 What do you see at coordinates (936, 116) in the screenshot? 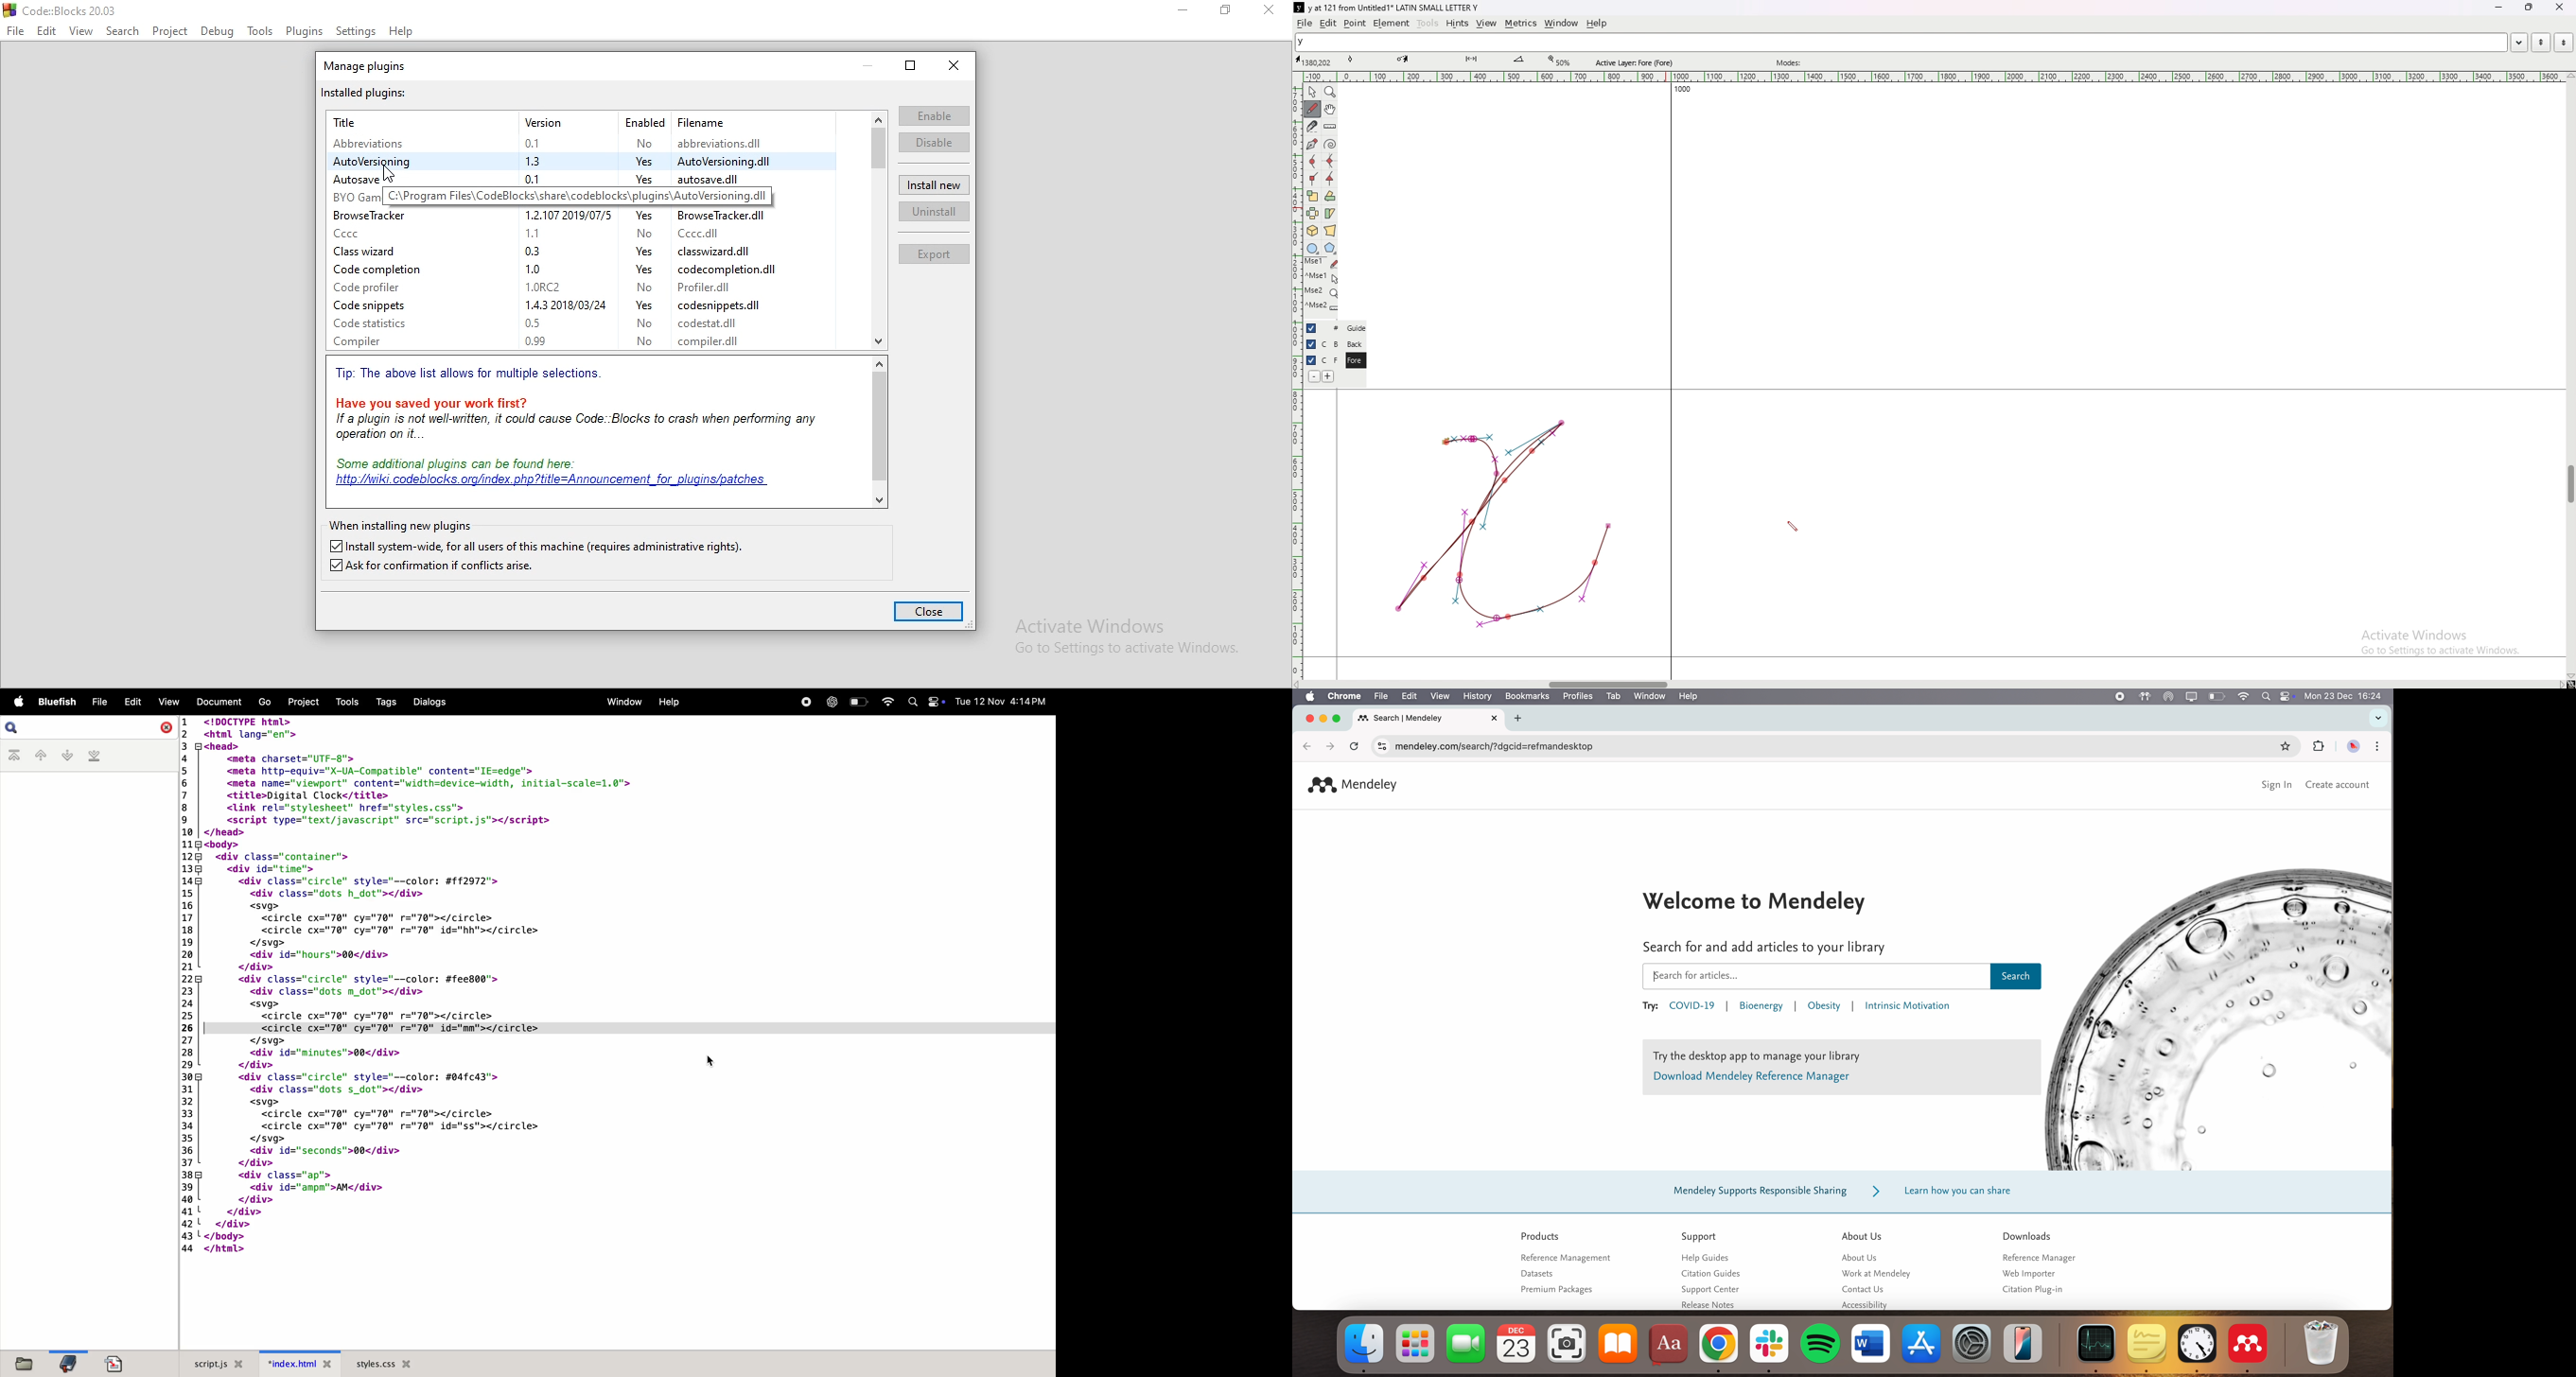
I see `enable` at bounding box center [936, 116].